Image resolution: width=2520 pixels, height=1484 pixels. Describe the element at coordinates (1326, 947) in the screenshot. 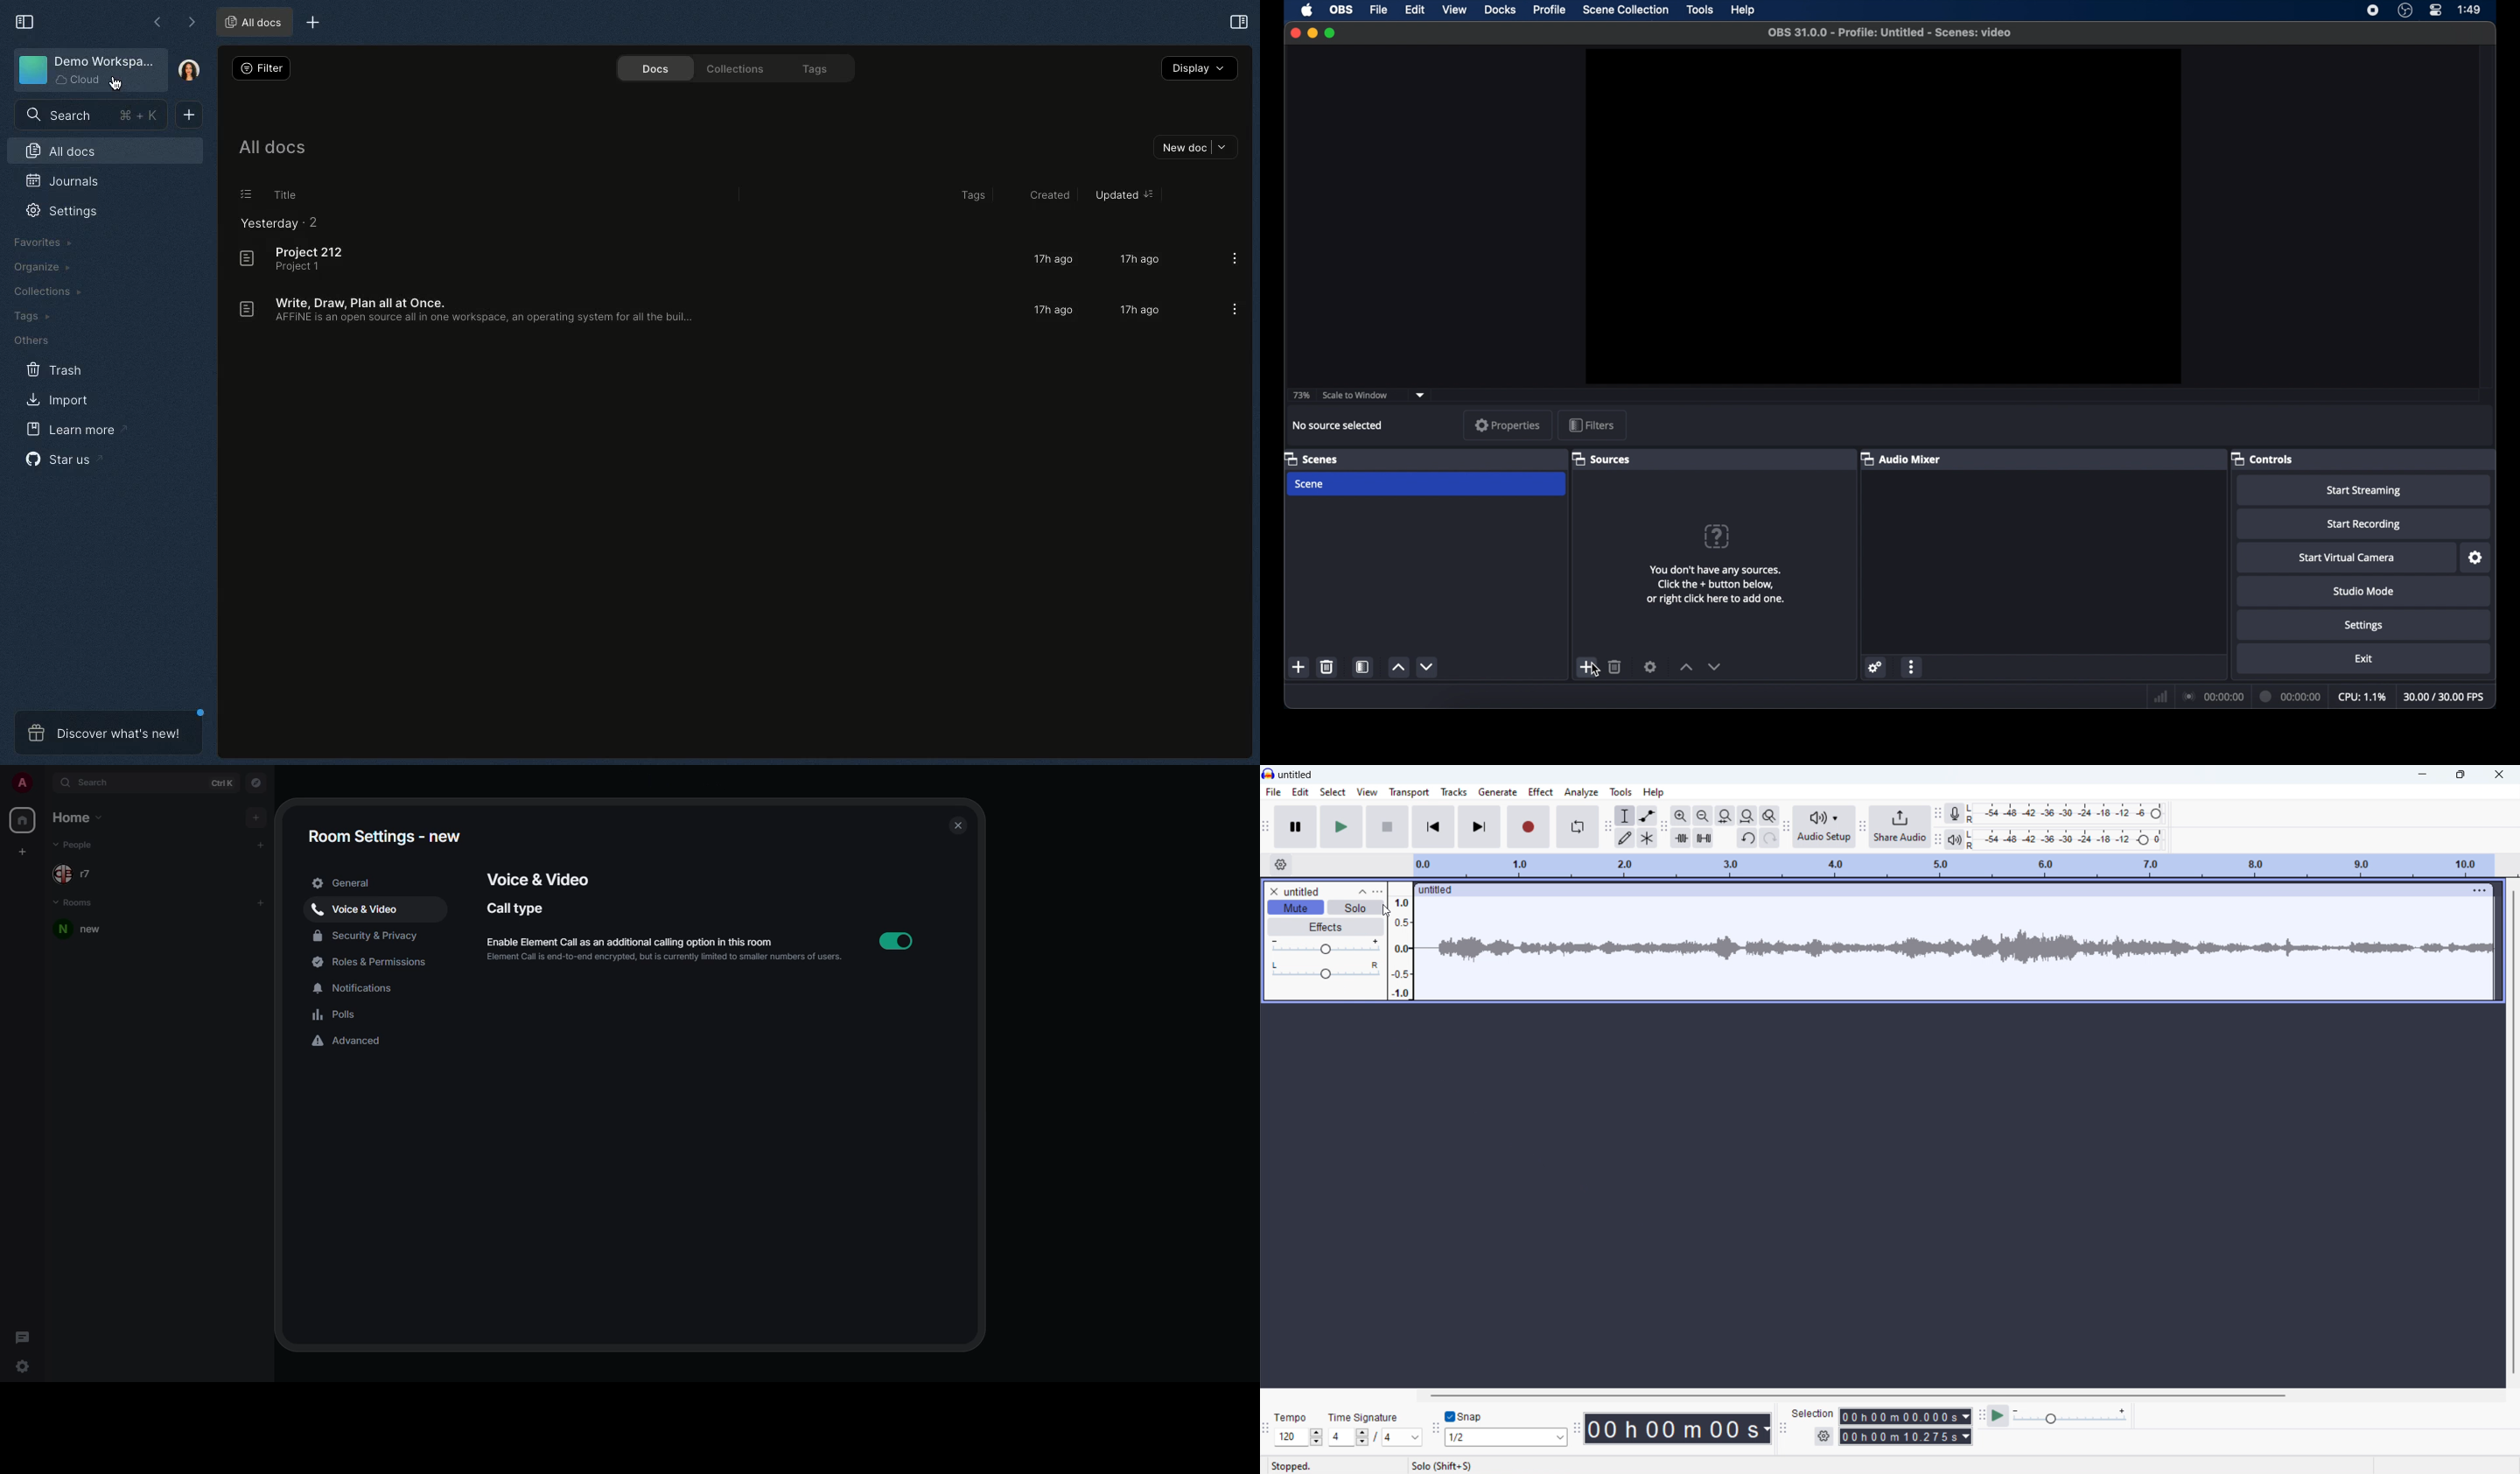

I see `gain` at that location.